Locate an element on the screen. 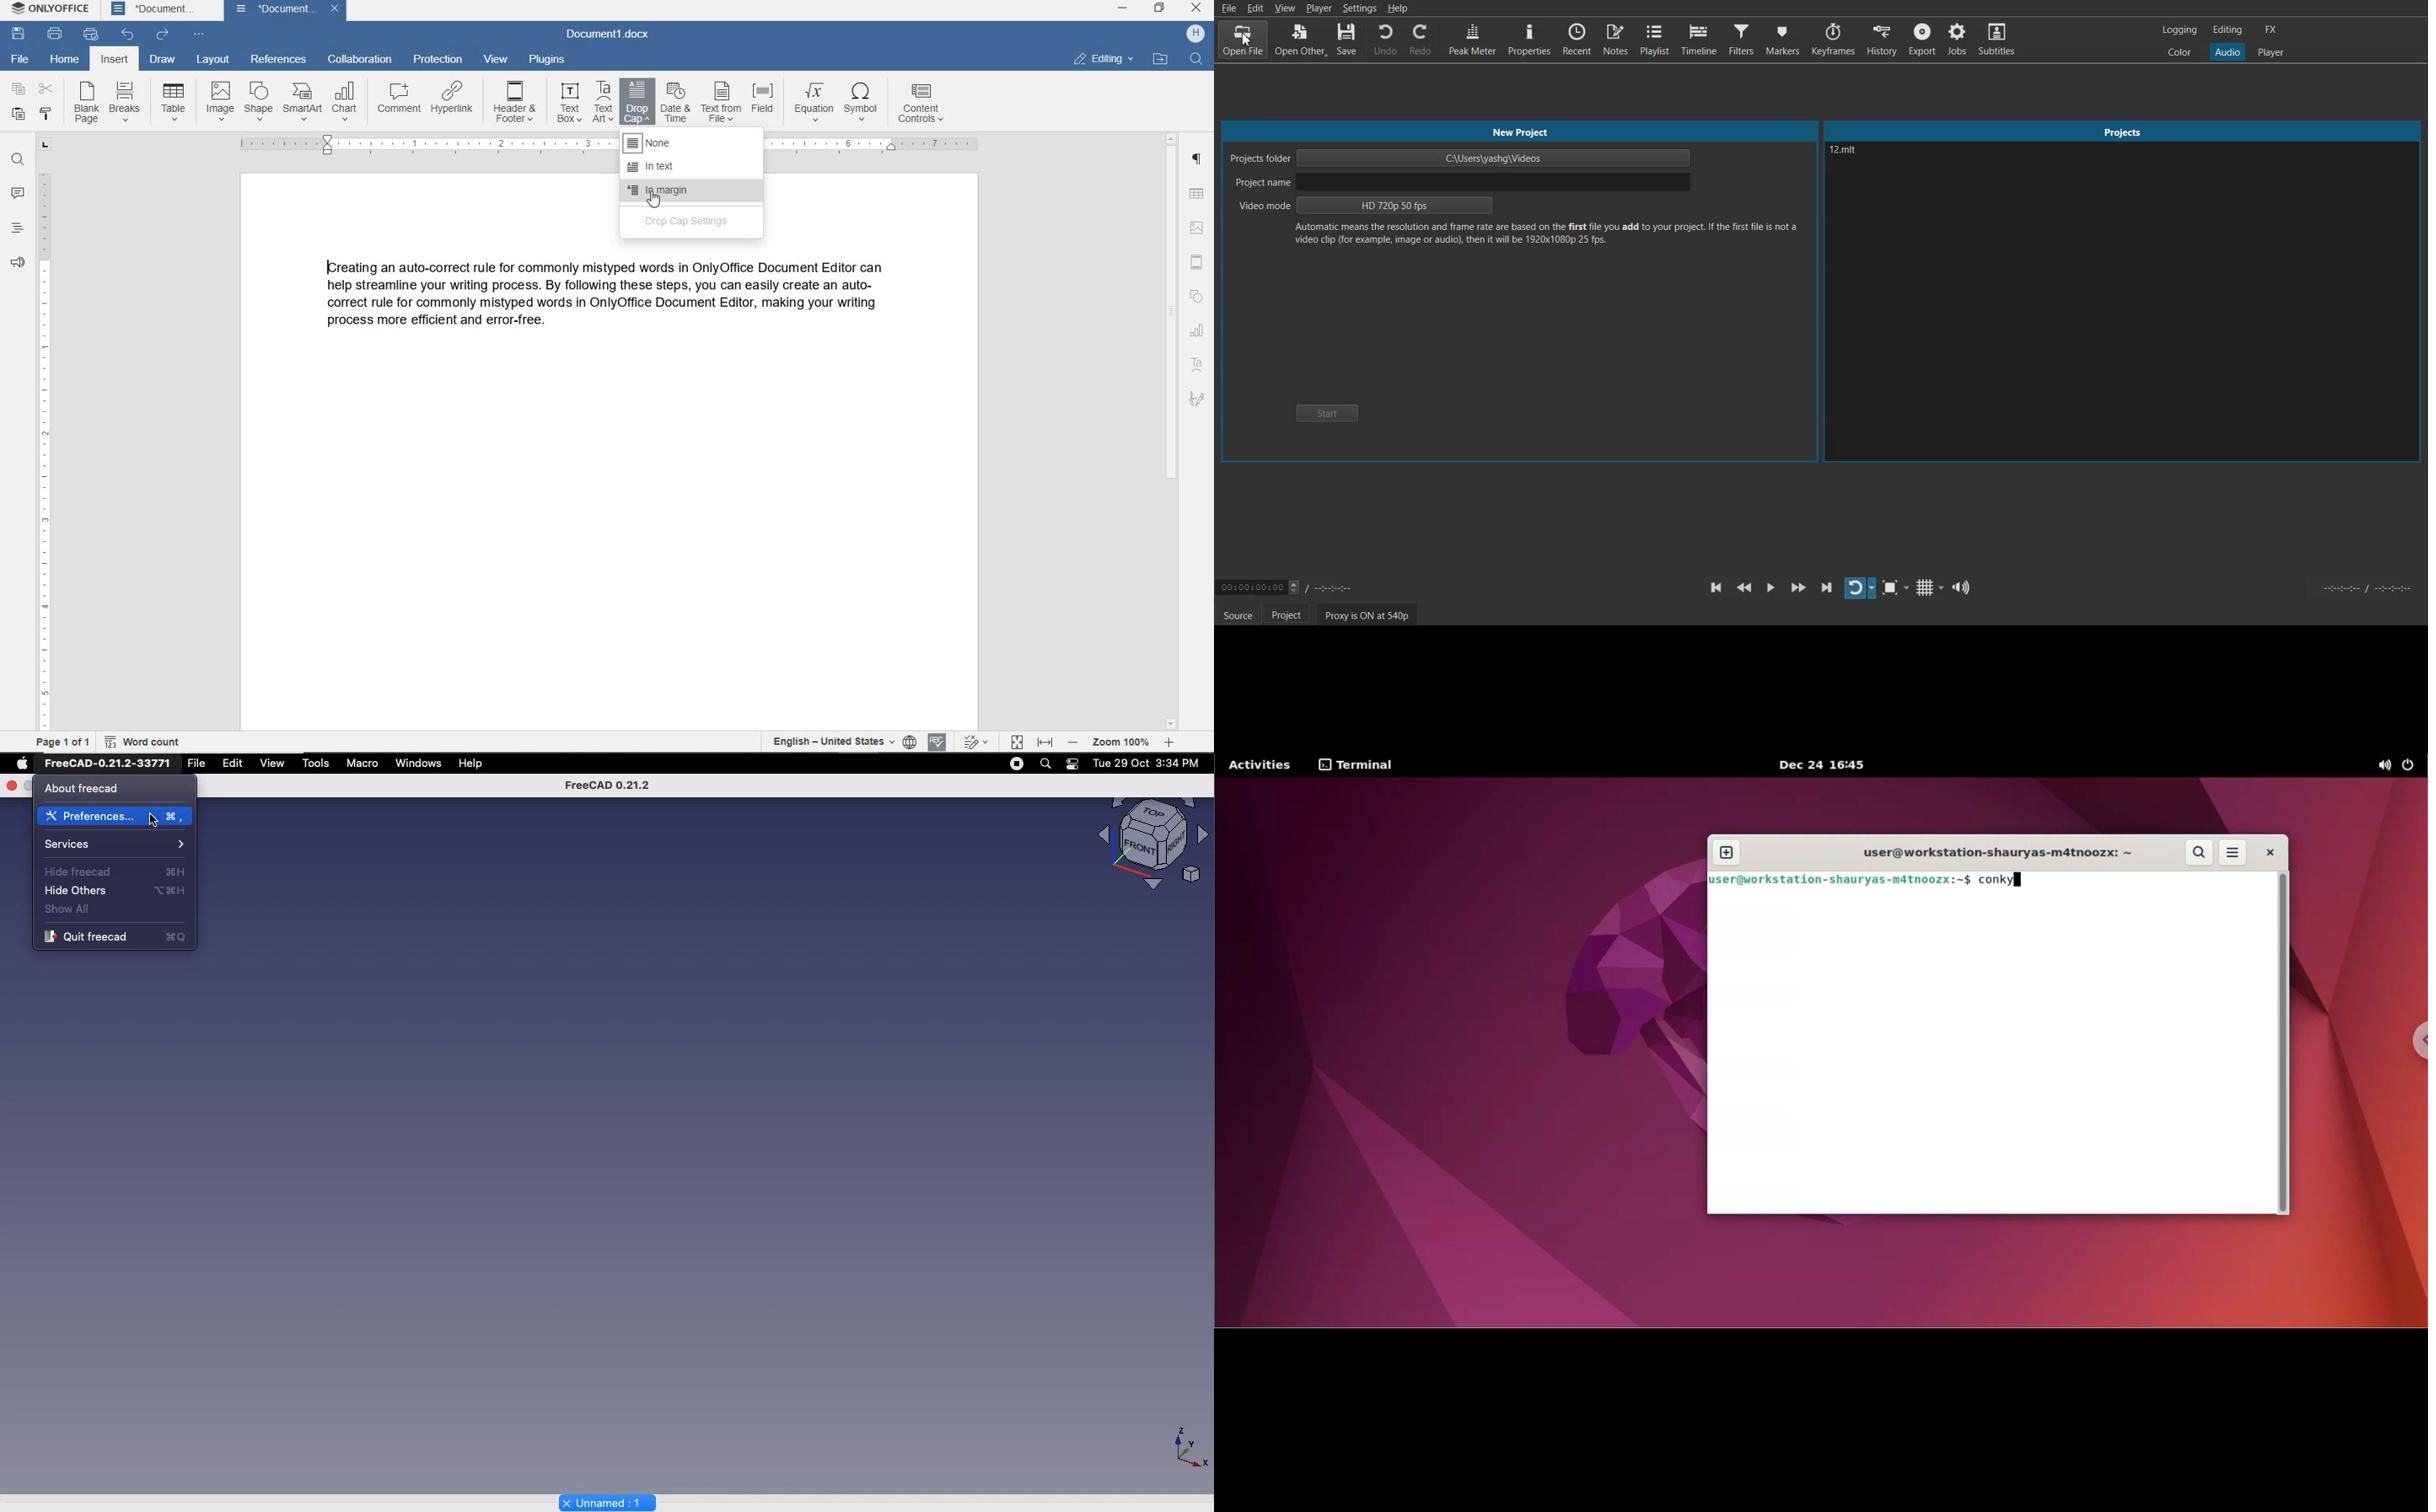 This screenshot has width=2436, height=1512. track changes is located at coordinates (975, 743).